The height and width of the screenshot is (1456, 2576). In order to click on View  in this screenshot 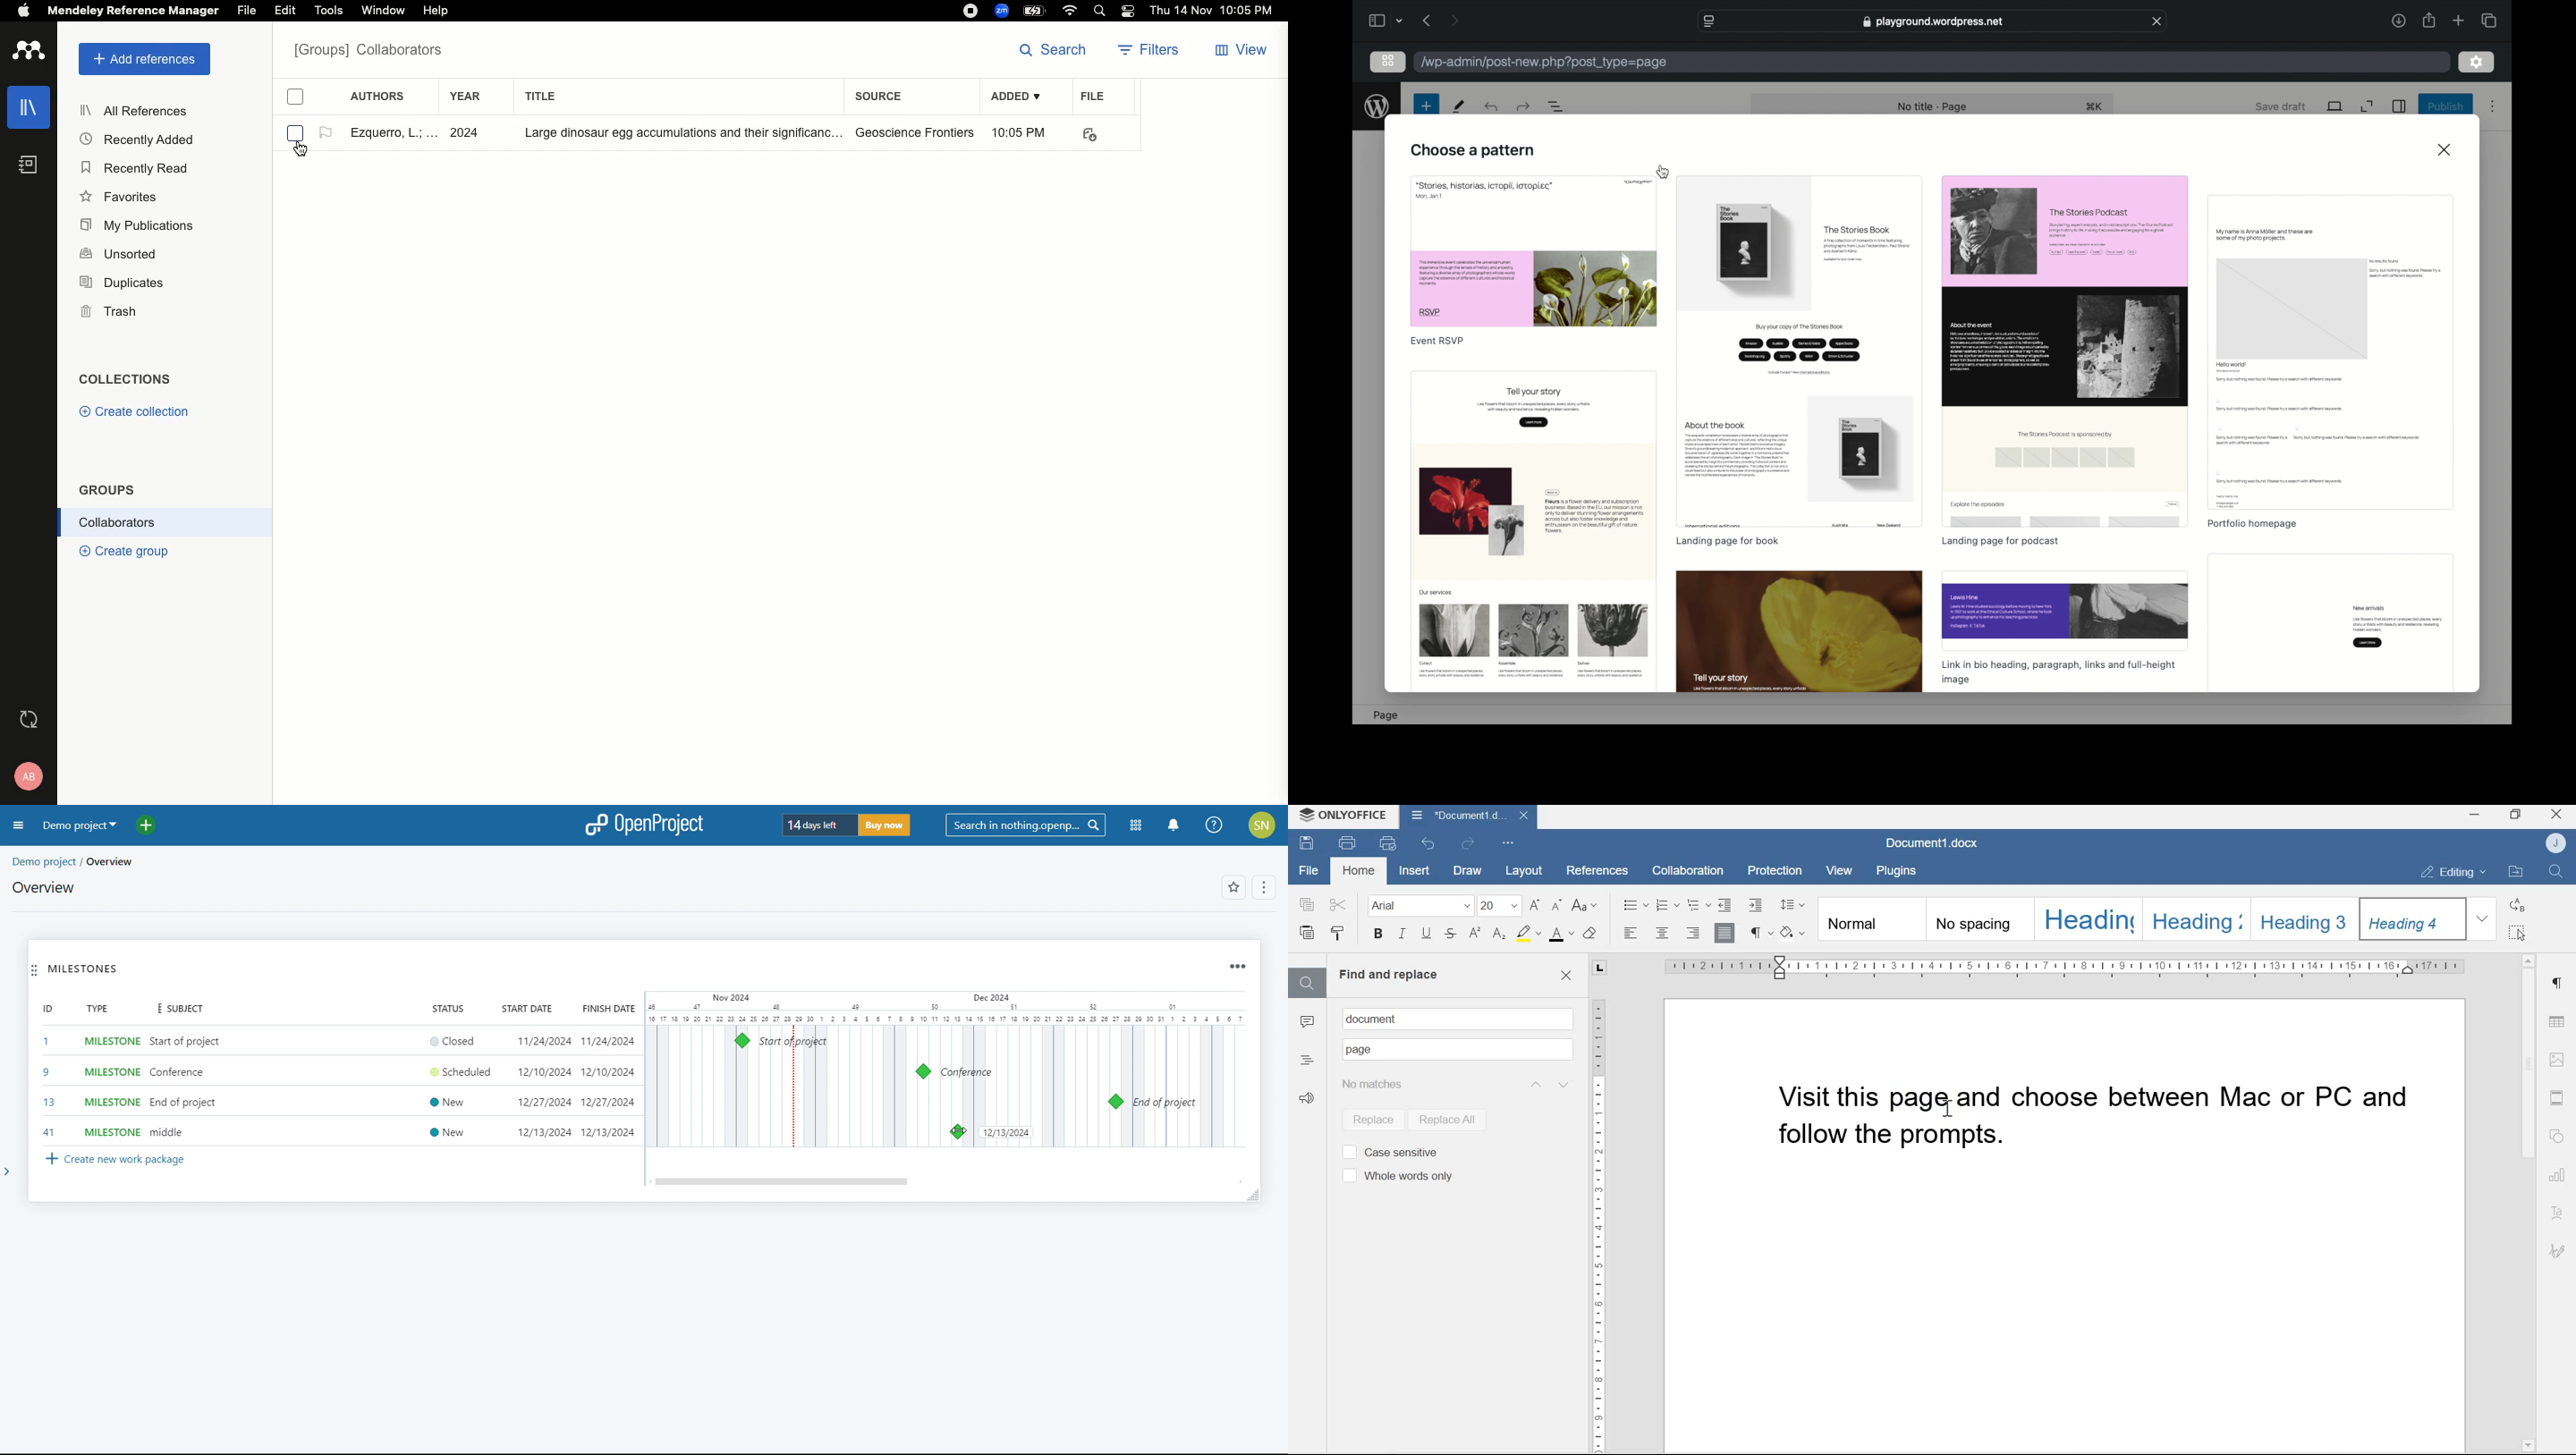, I will do `click(1243, 51)`.